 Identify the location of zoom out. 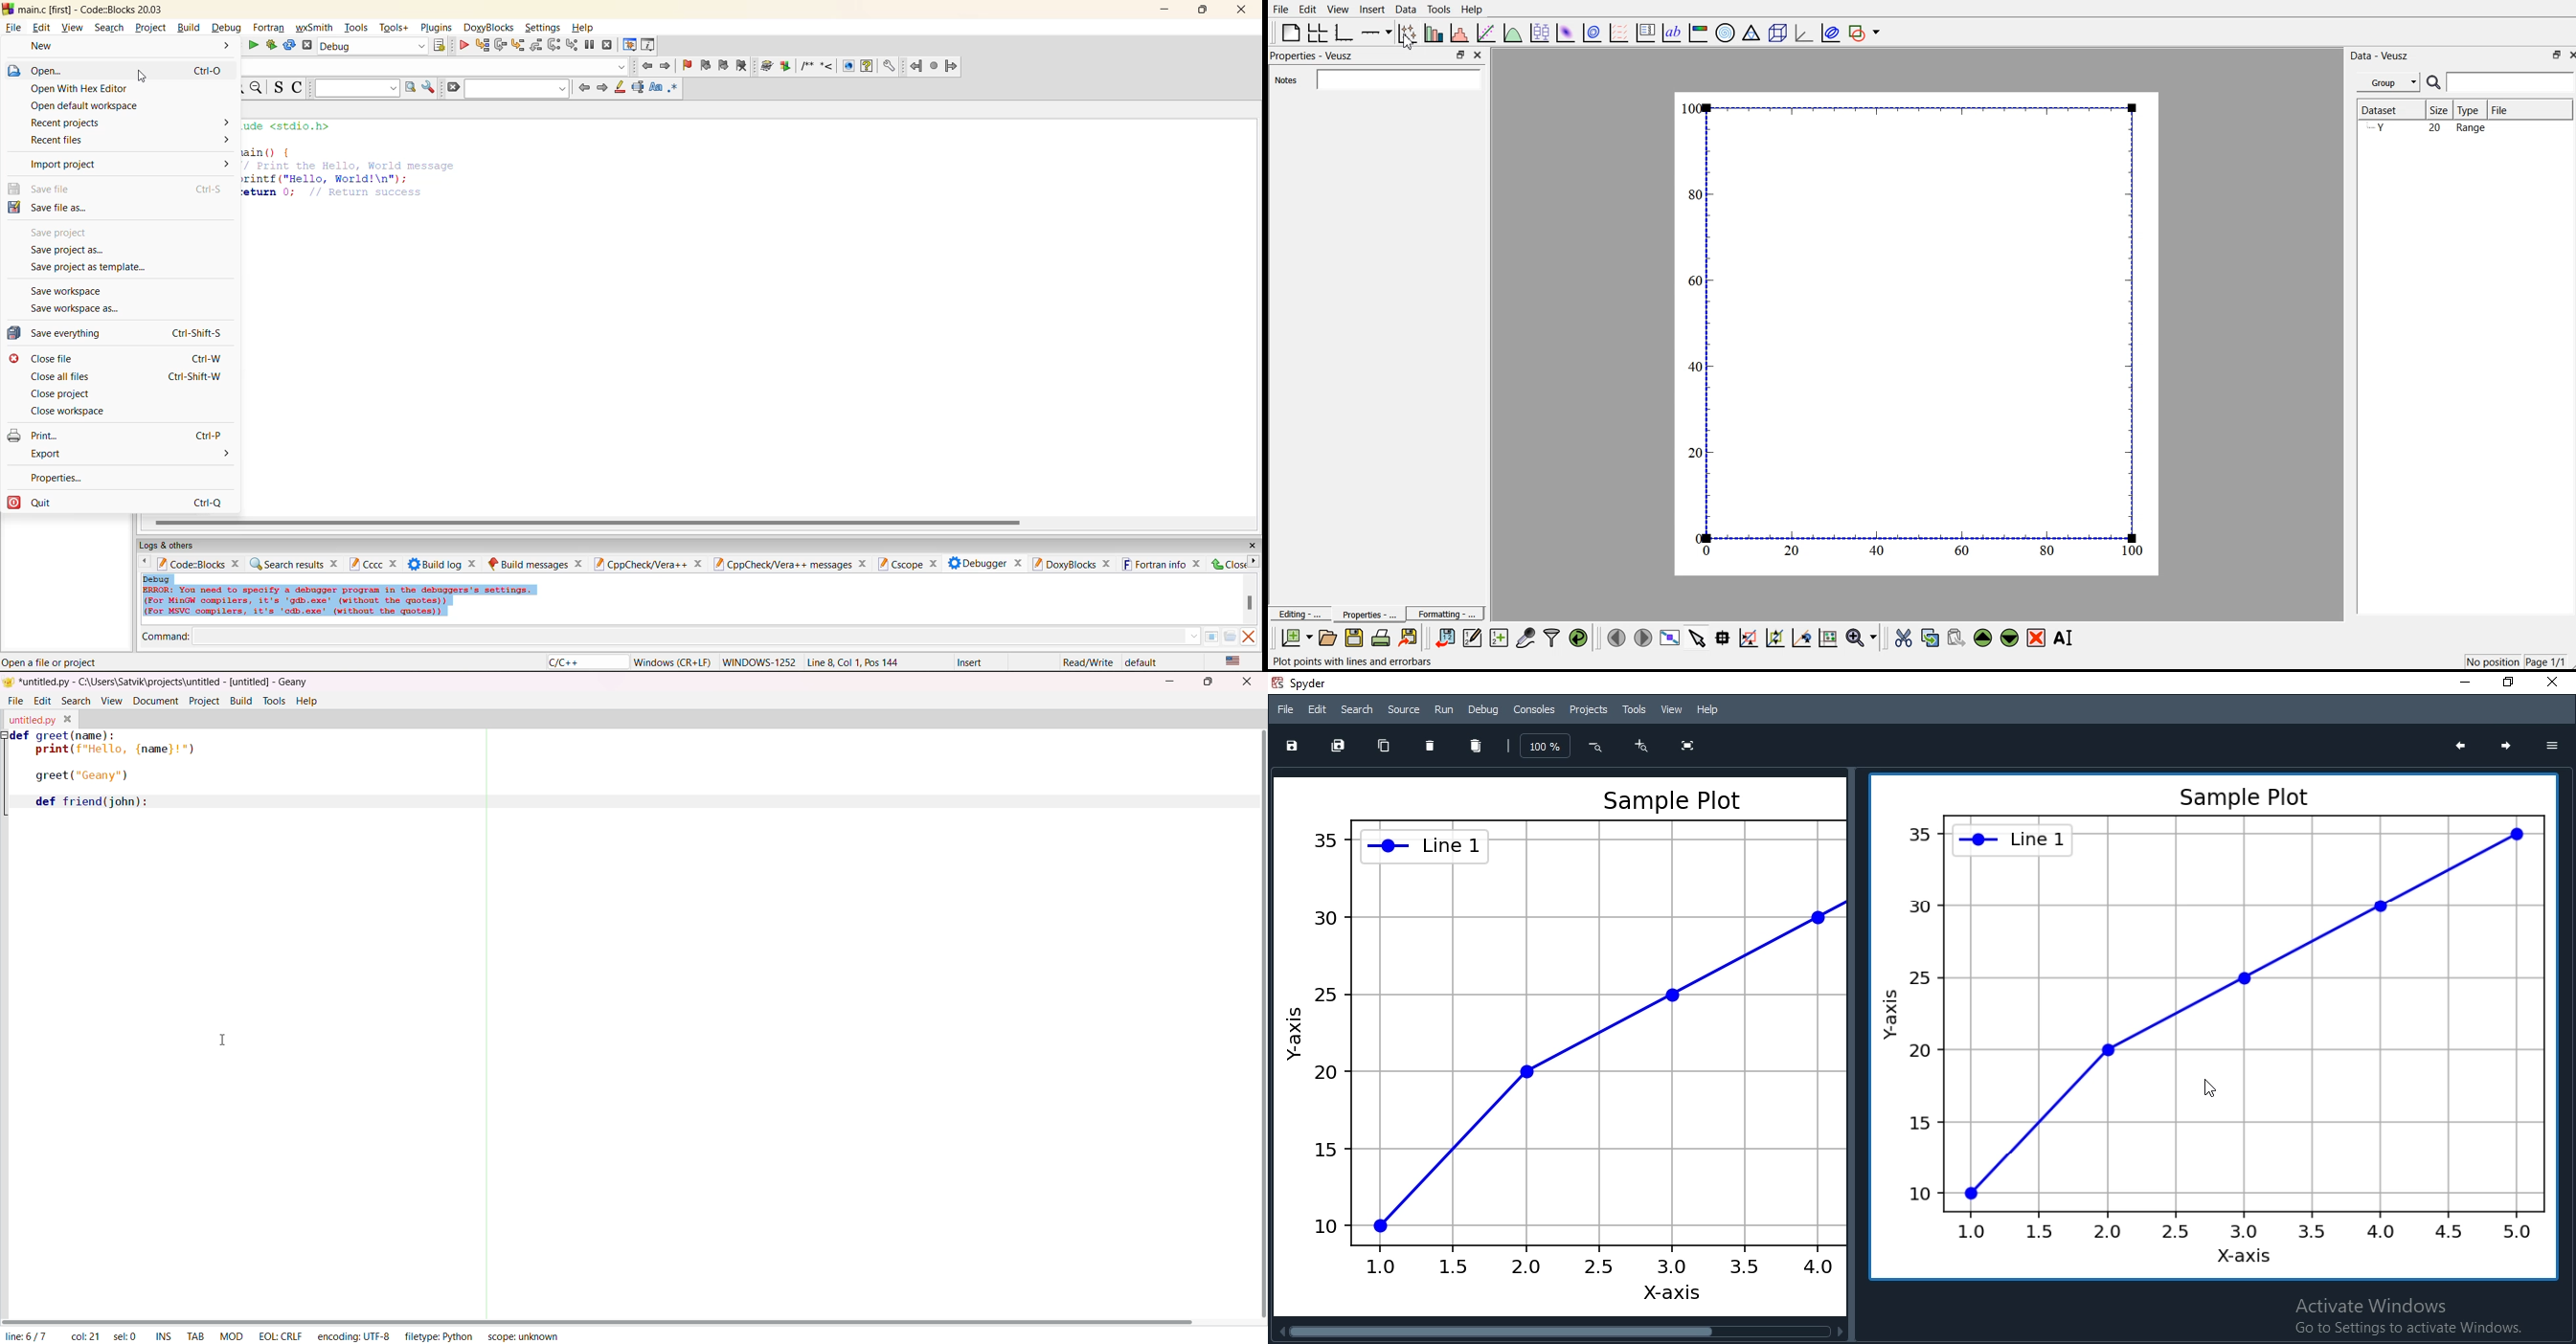
(256, 88).